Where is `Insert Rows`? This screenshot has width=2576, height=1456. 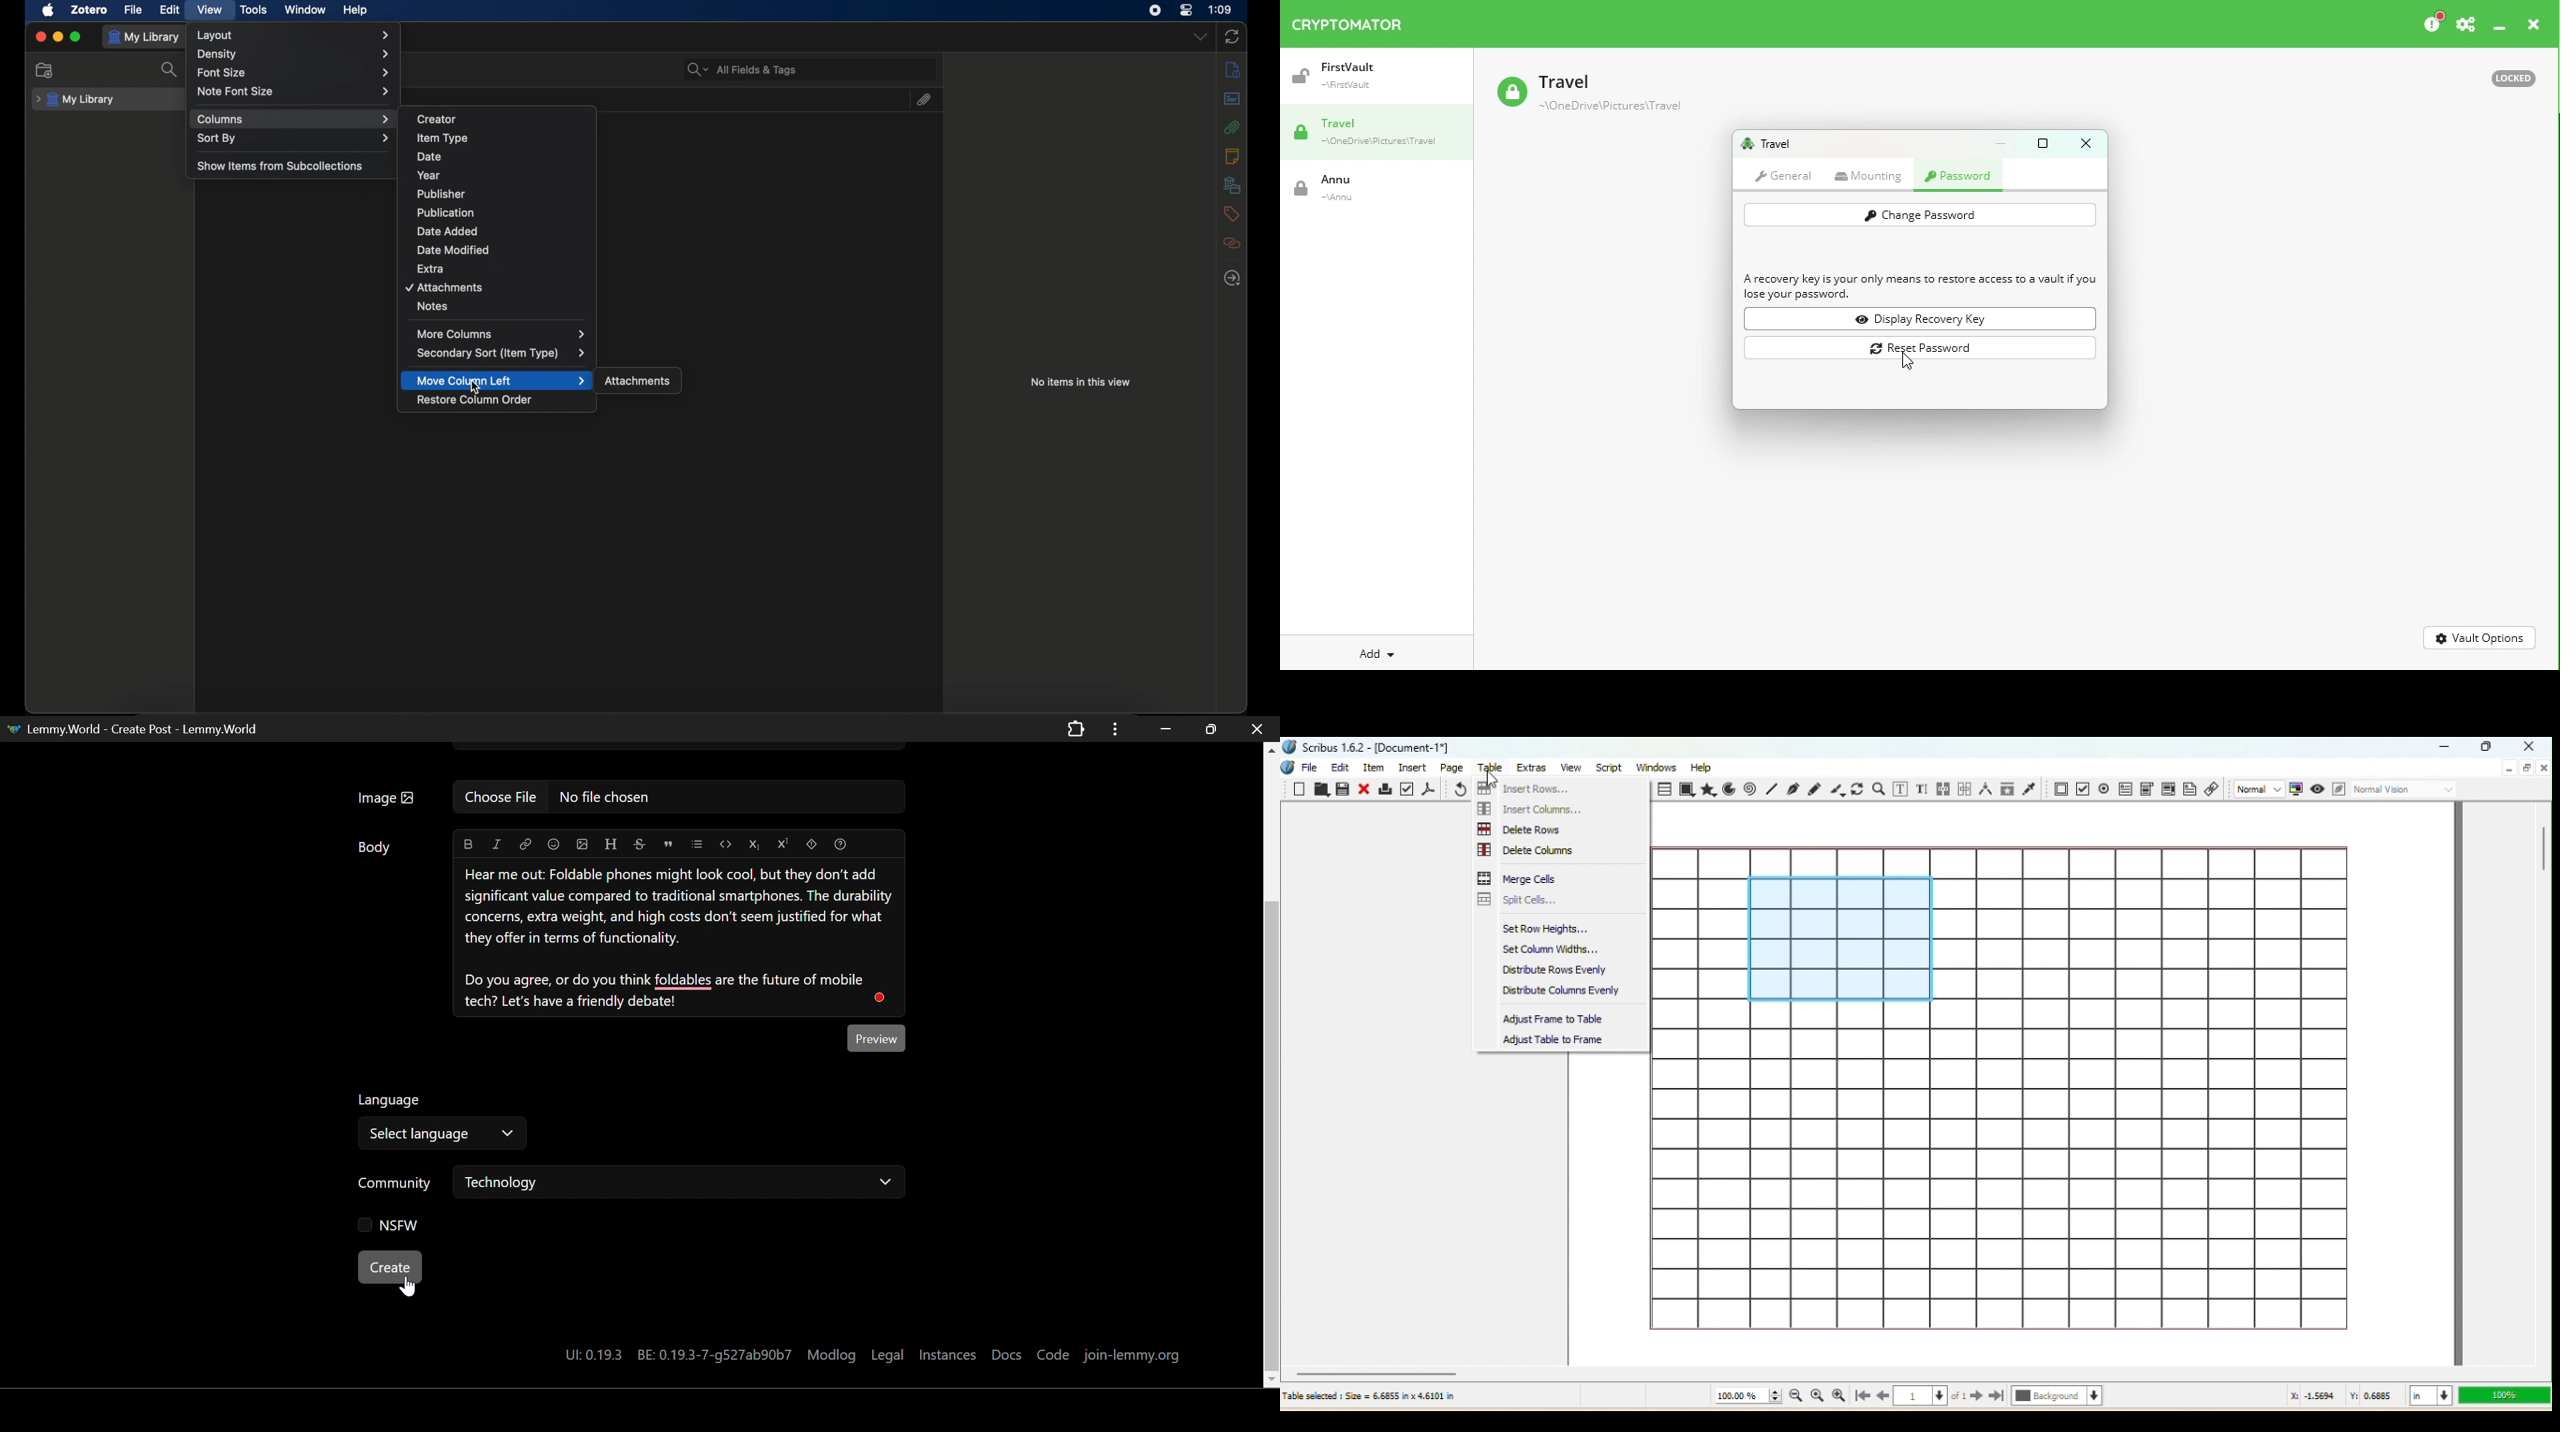
Insert Rows is located at coordinates (1525, 787).